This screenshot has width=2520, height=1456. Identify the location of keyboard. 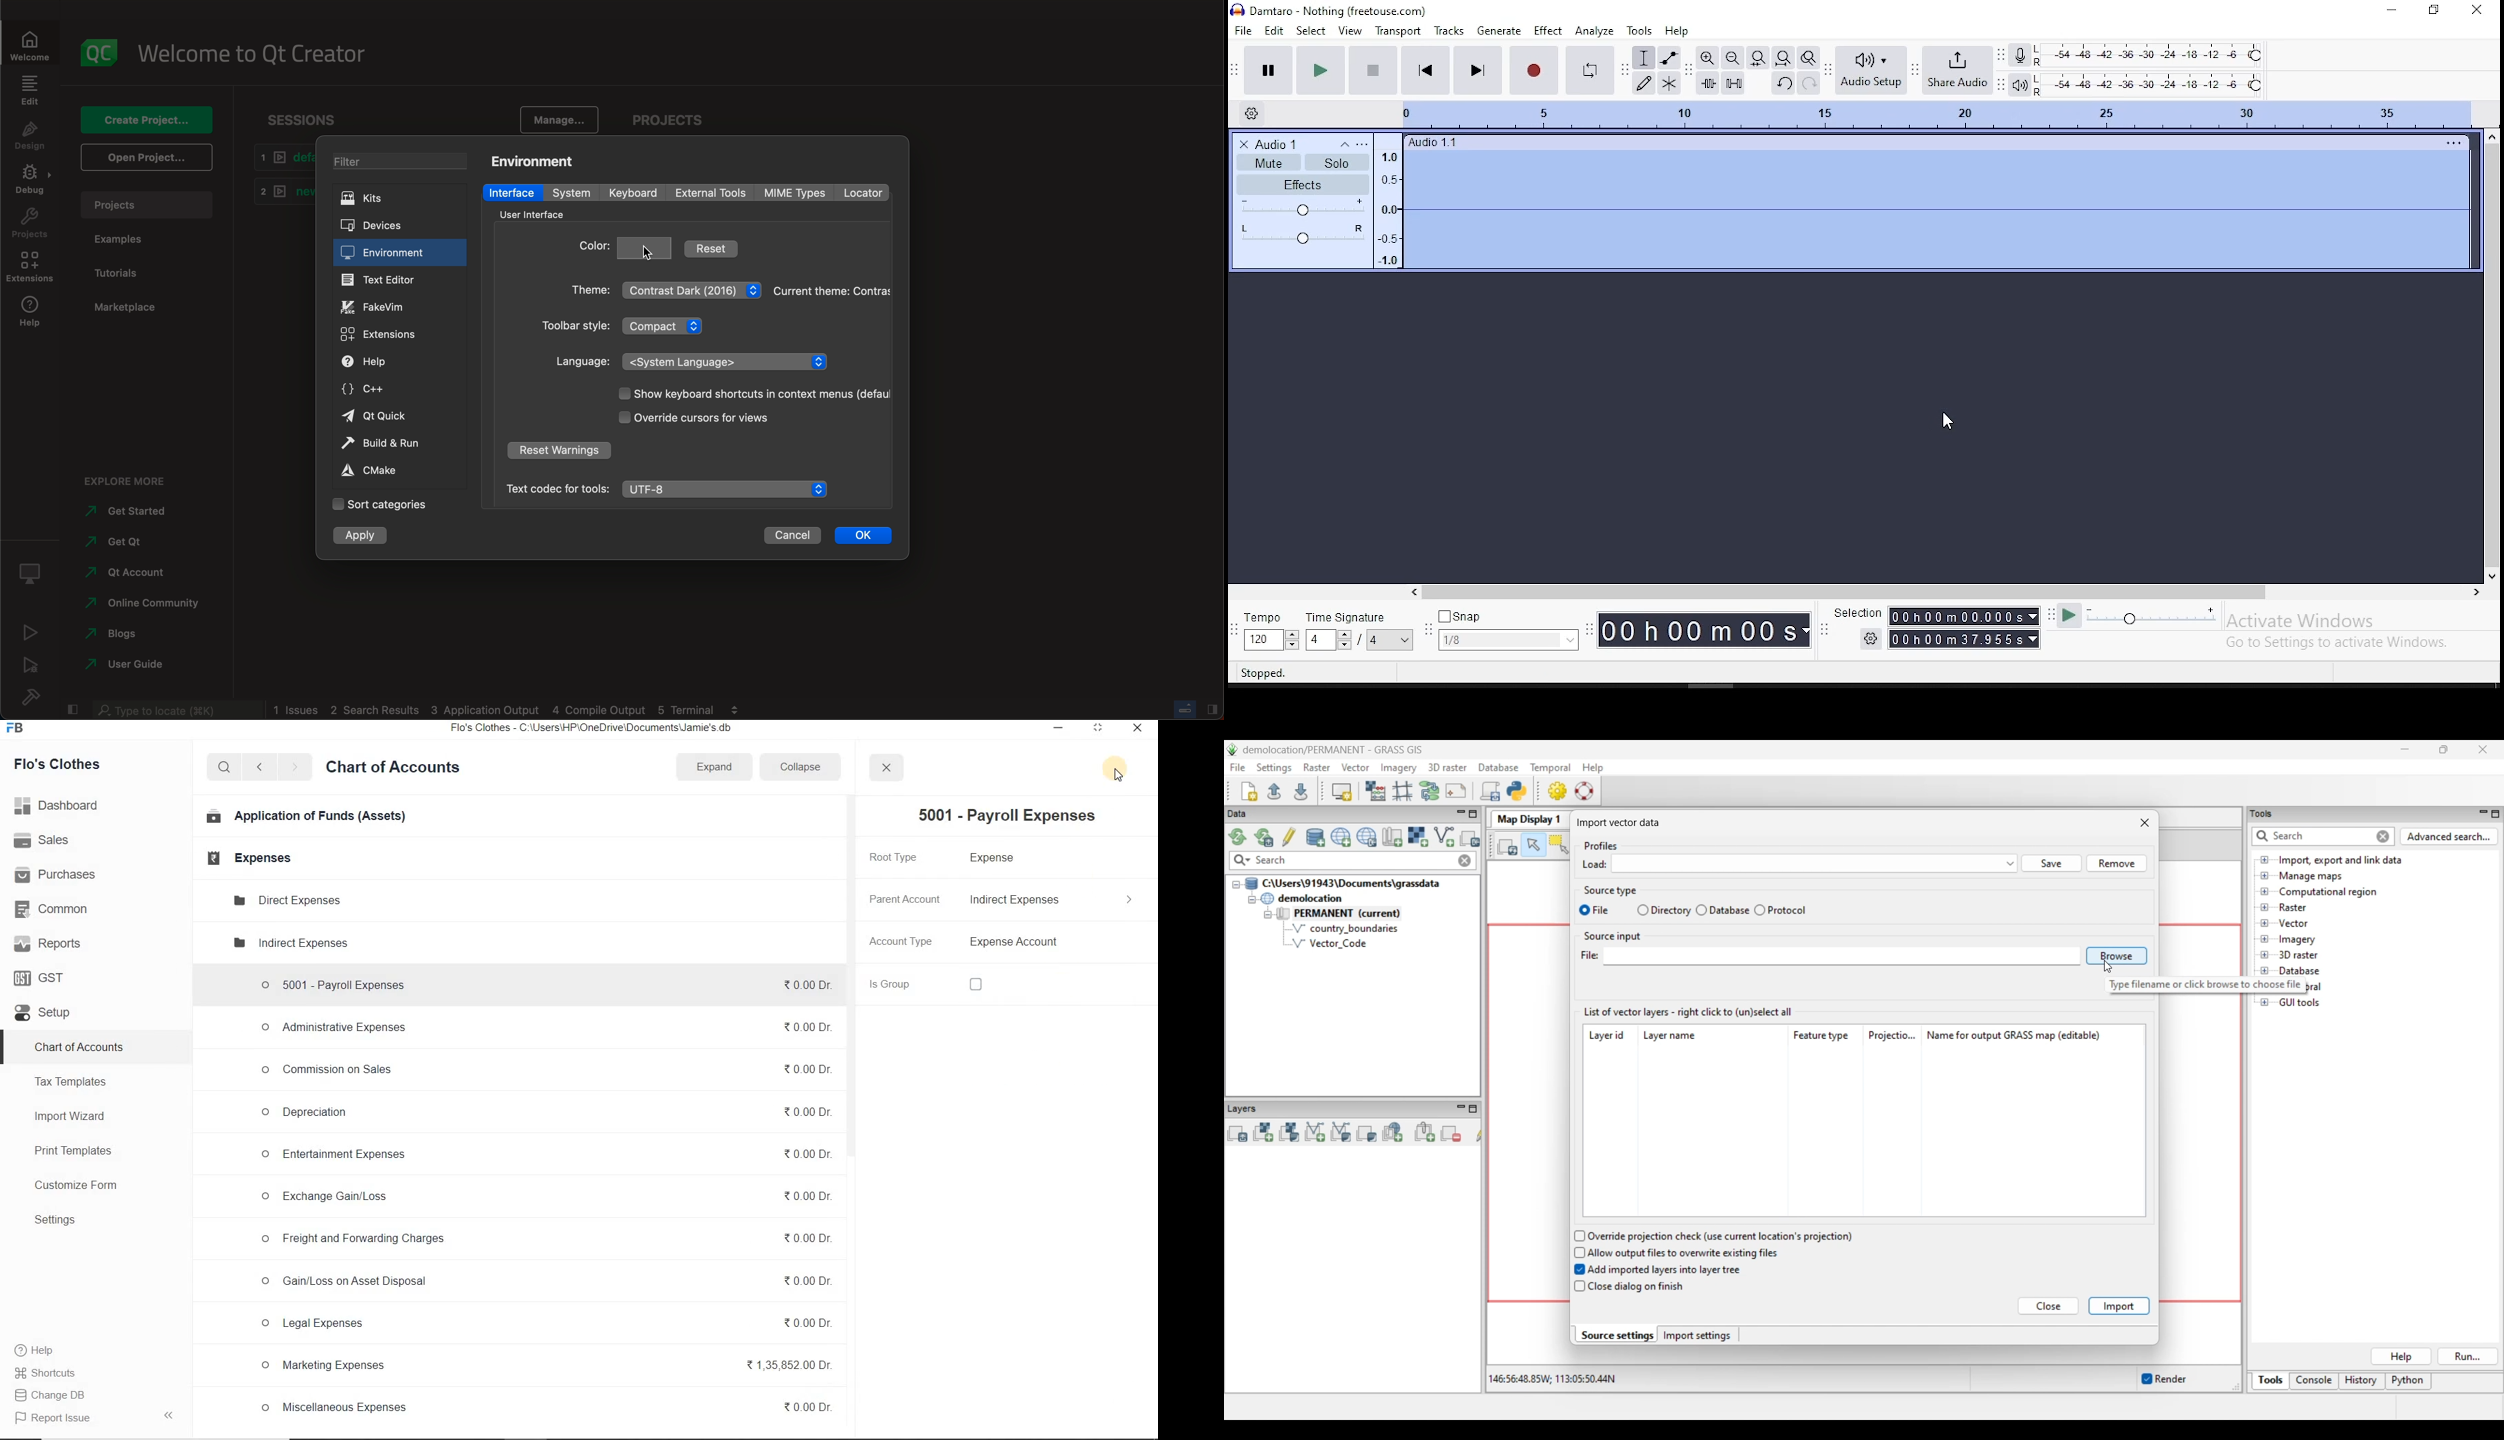
(635, 193).